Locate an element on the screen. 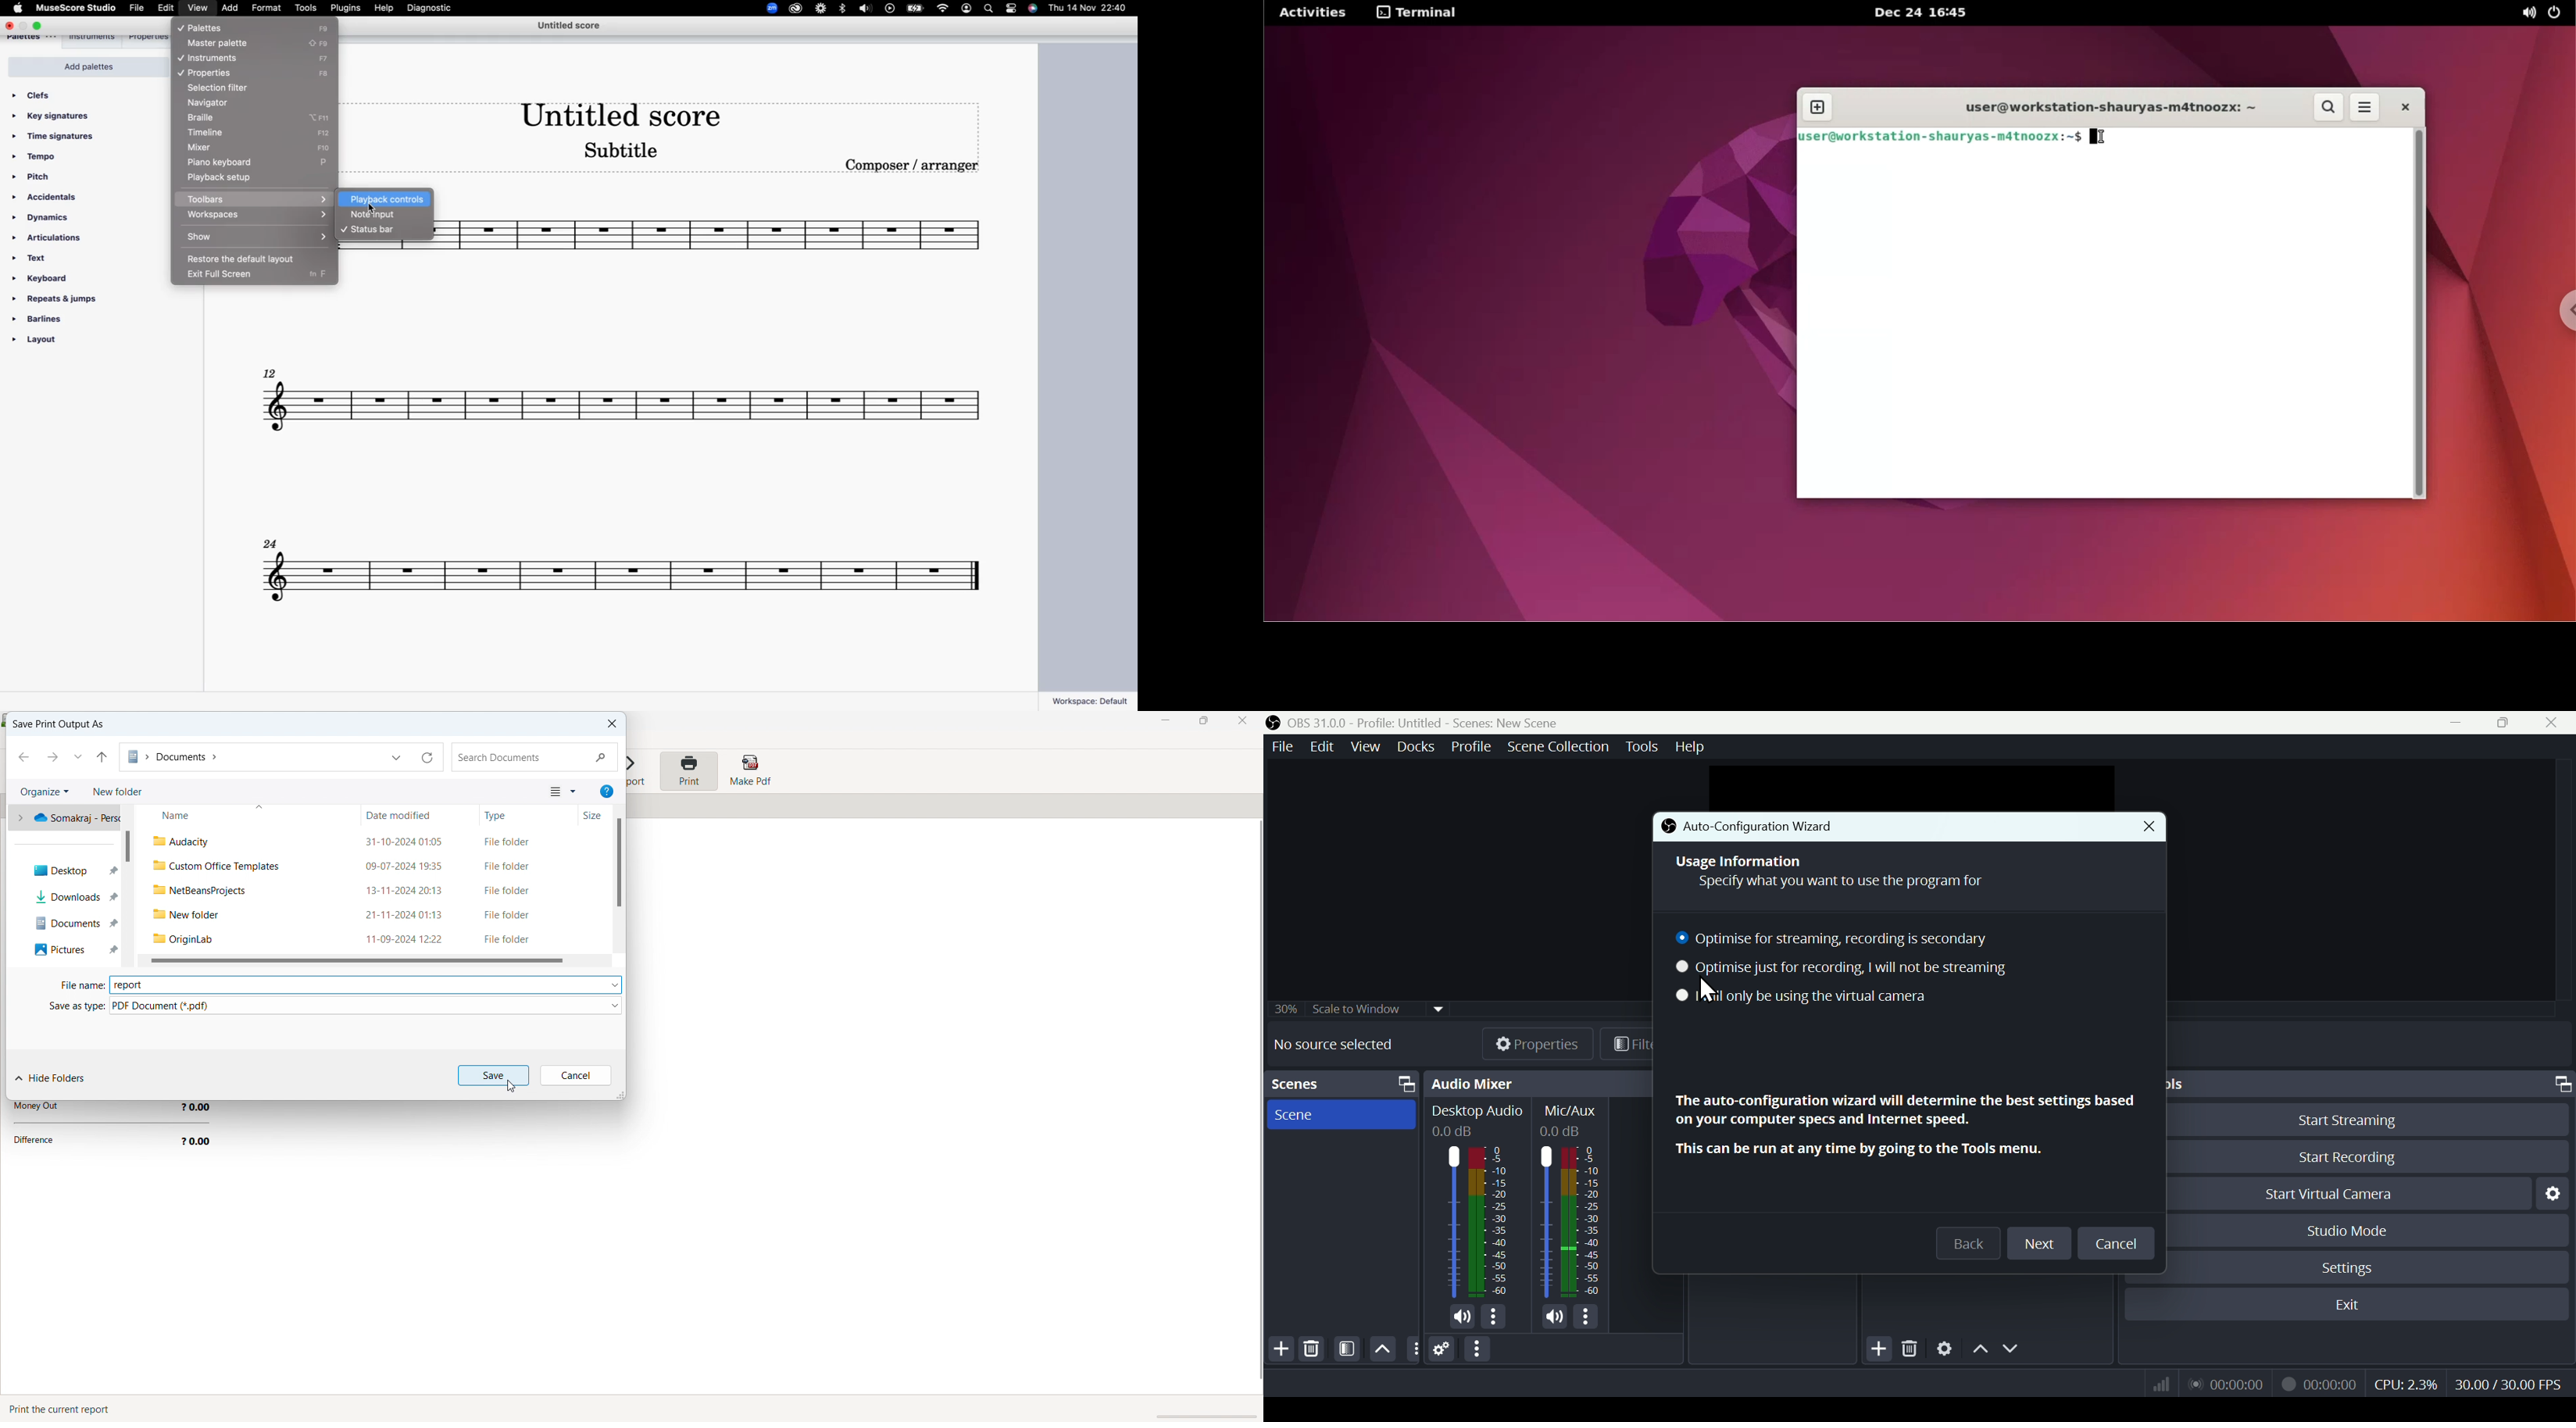 Image resolution: width=2576 pixels, height=1428 pixels. toolbars is located at coordinates (260, 197).